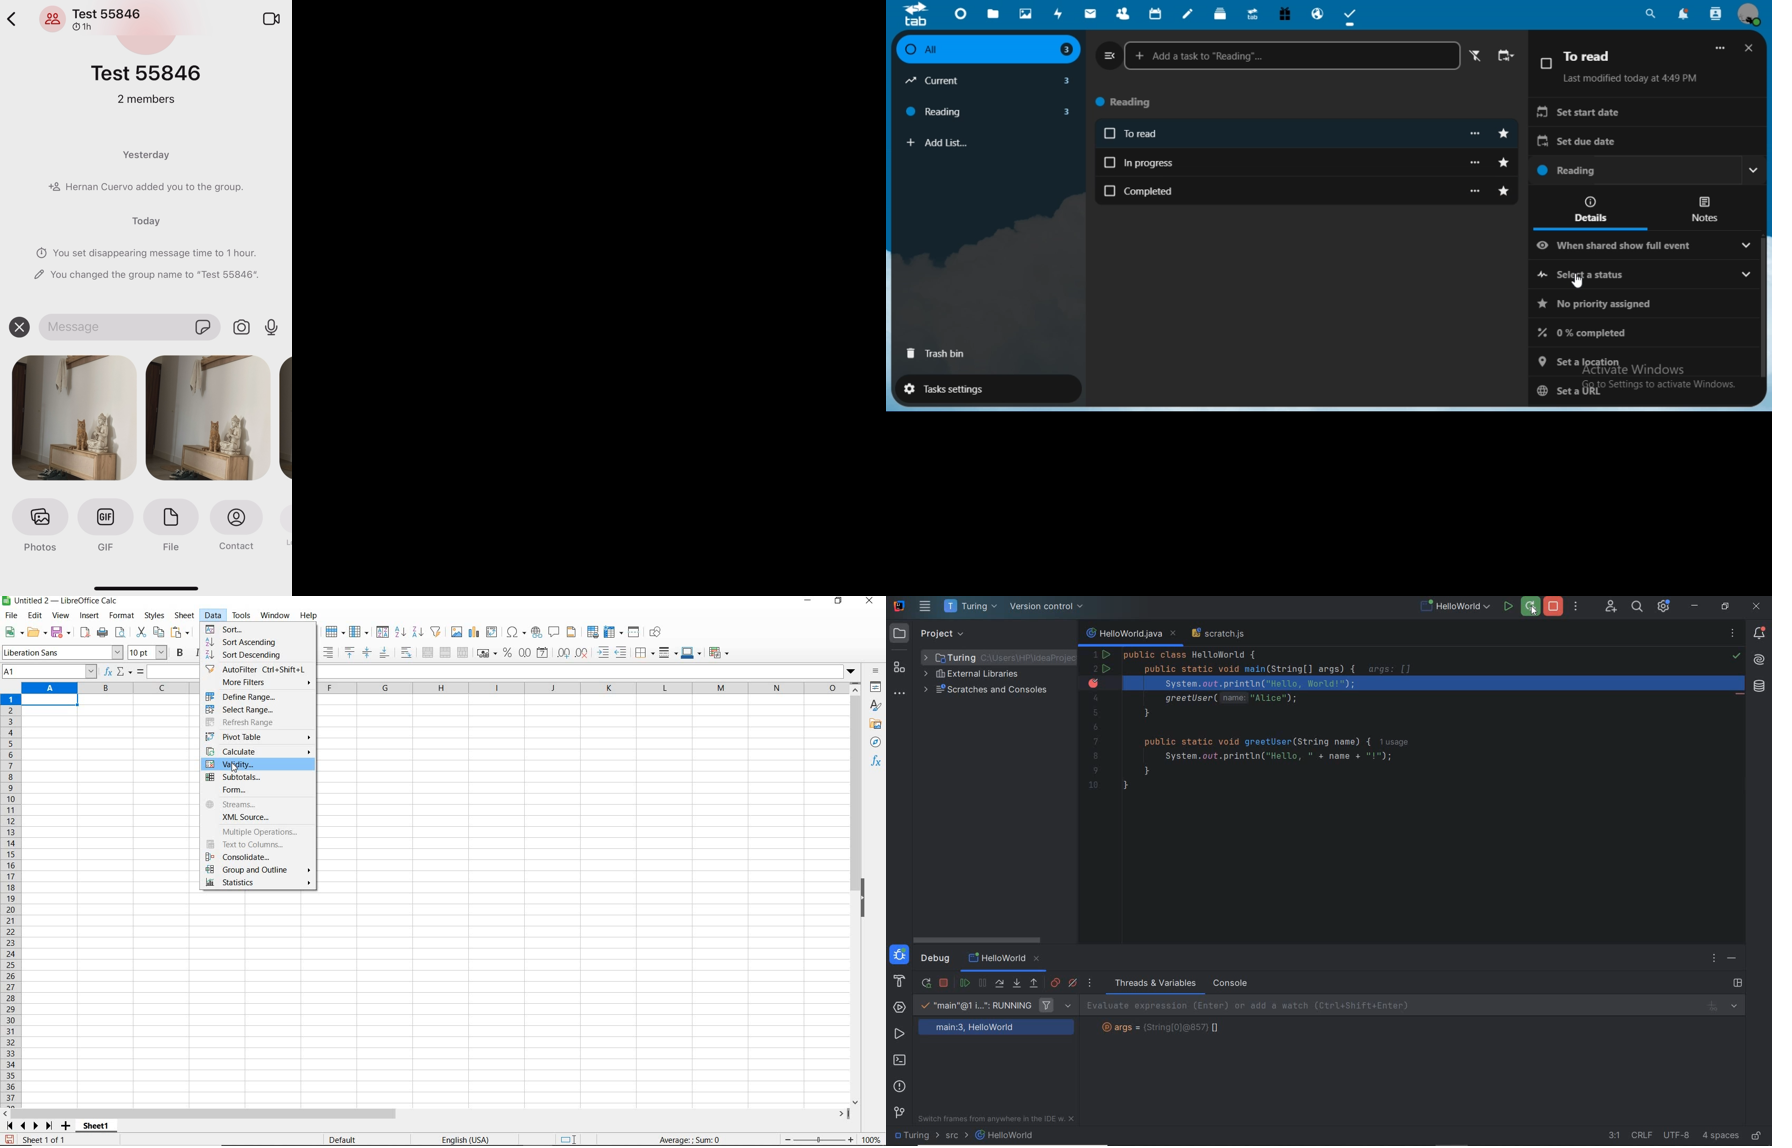 This screenshot has height=1148, width=1792. Describe the element at coordinates (256, 629) in the screenshot. I see `sort` at that location.